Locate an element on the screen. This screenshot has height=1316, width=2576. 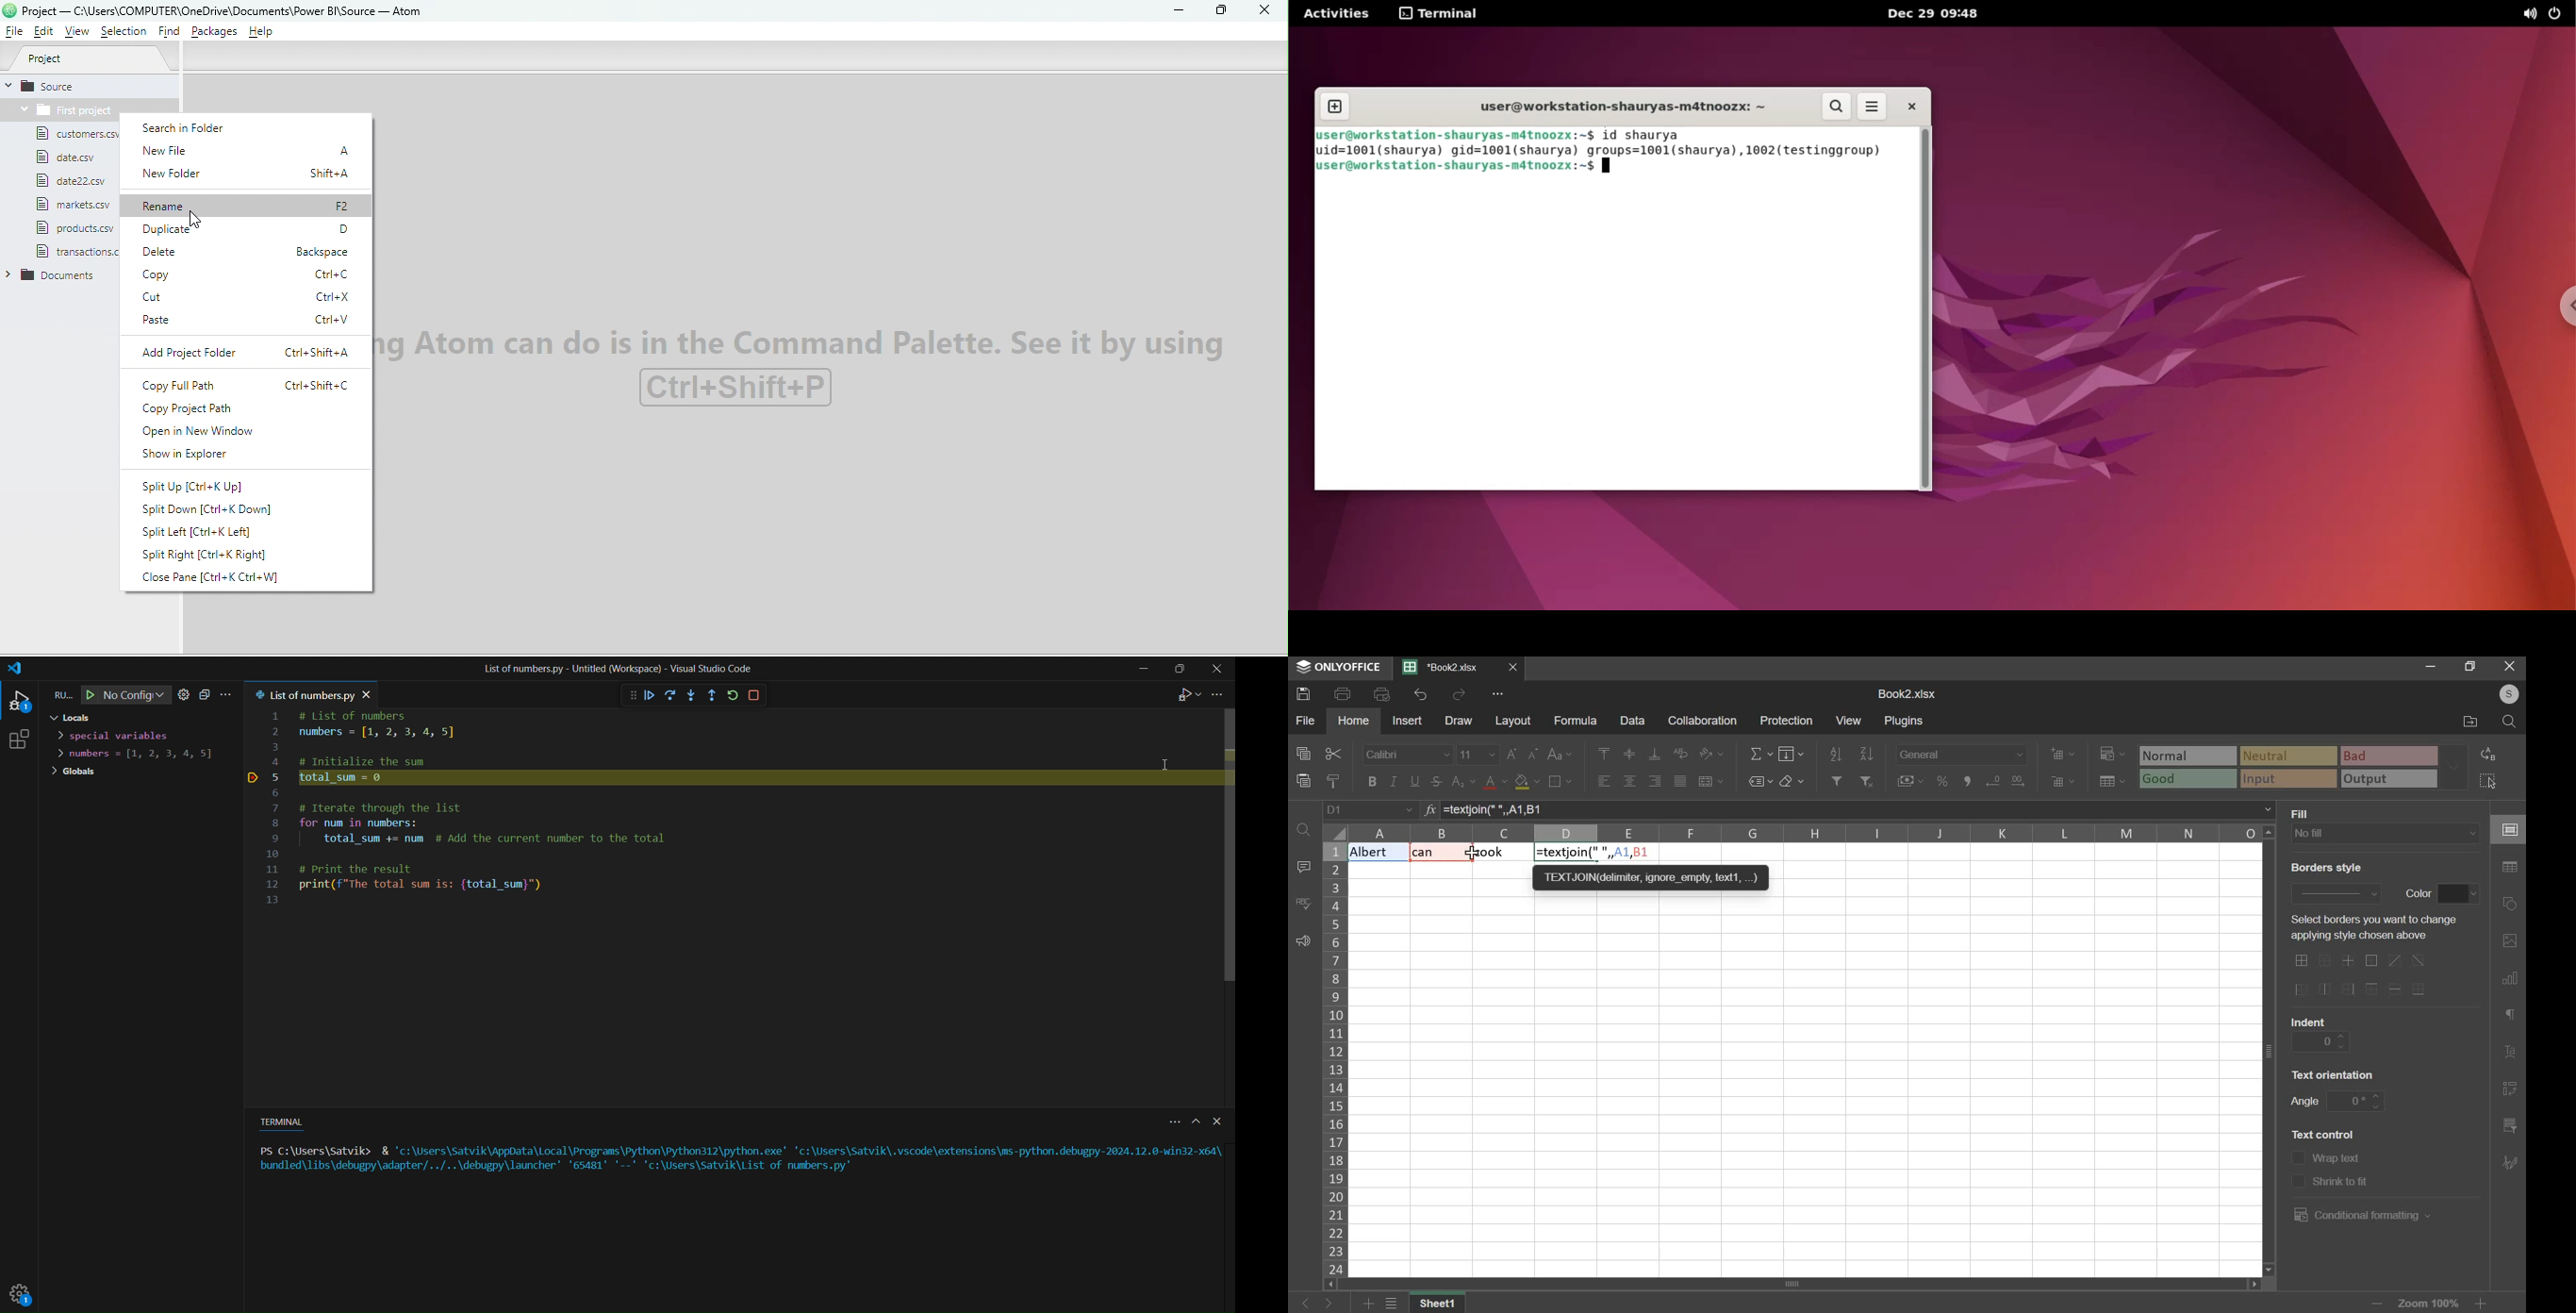
File is located at coordinates (14, 32).